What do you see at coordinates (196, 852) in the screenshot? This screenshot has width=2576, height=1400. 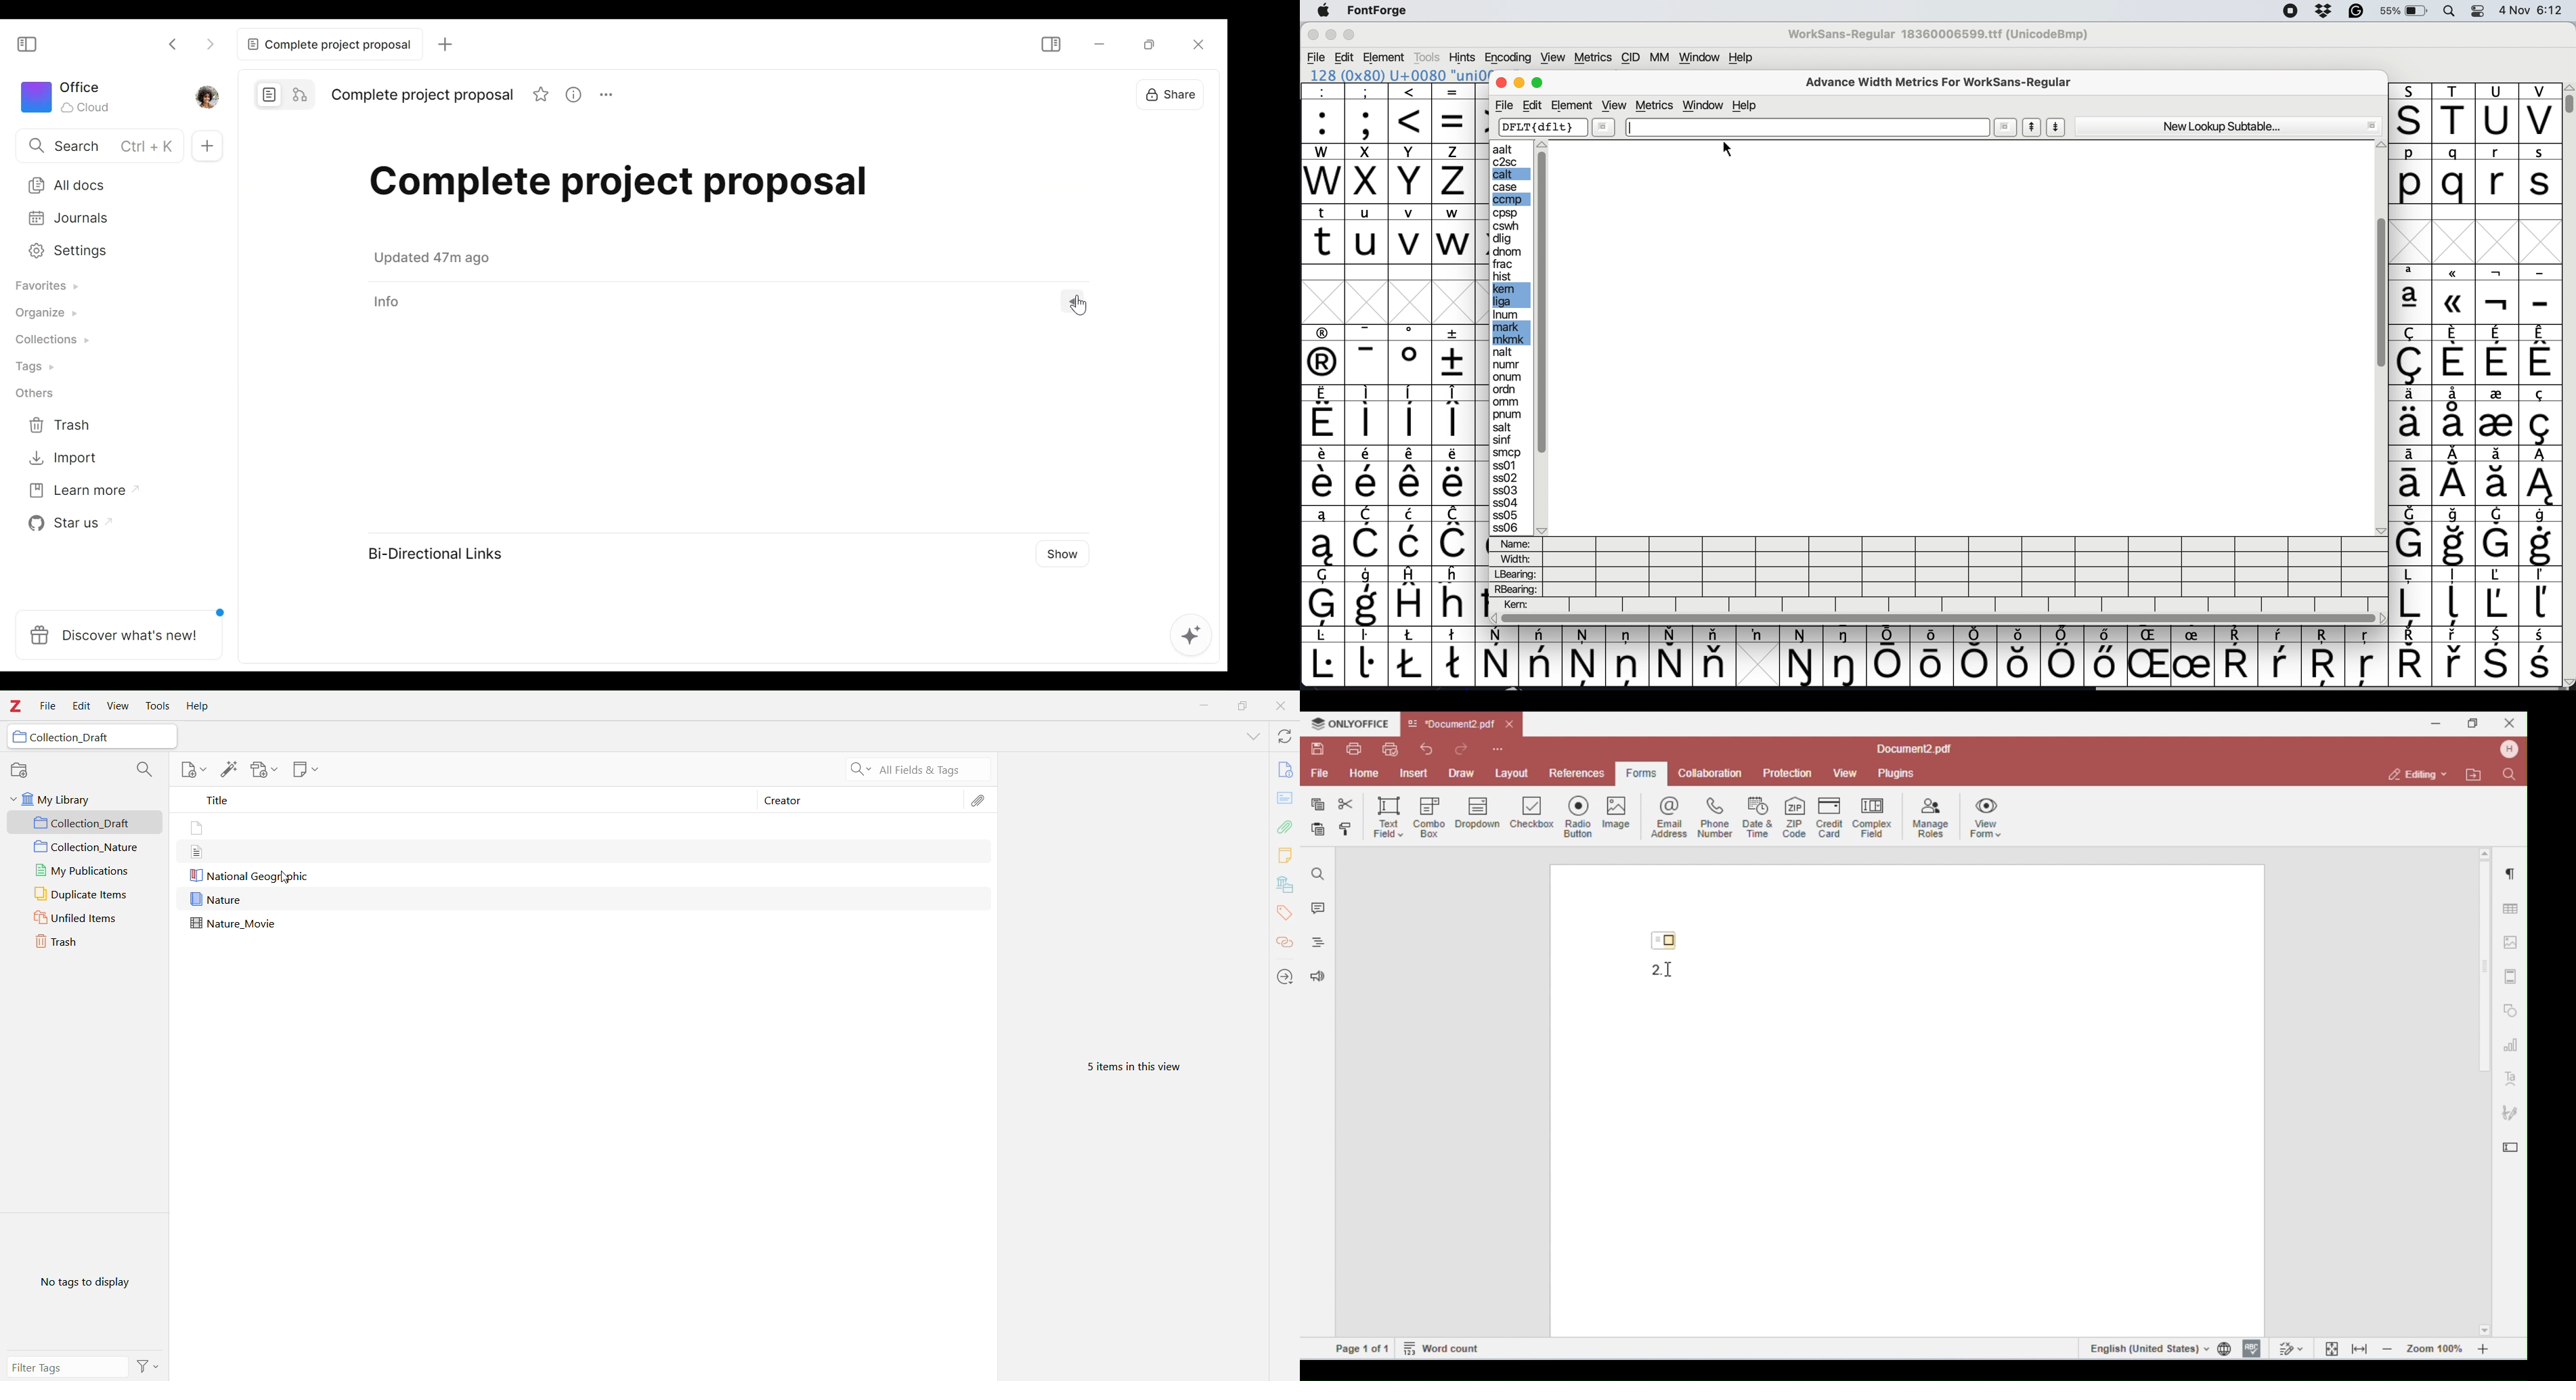 I see `file` at bounding box center [196, 852].